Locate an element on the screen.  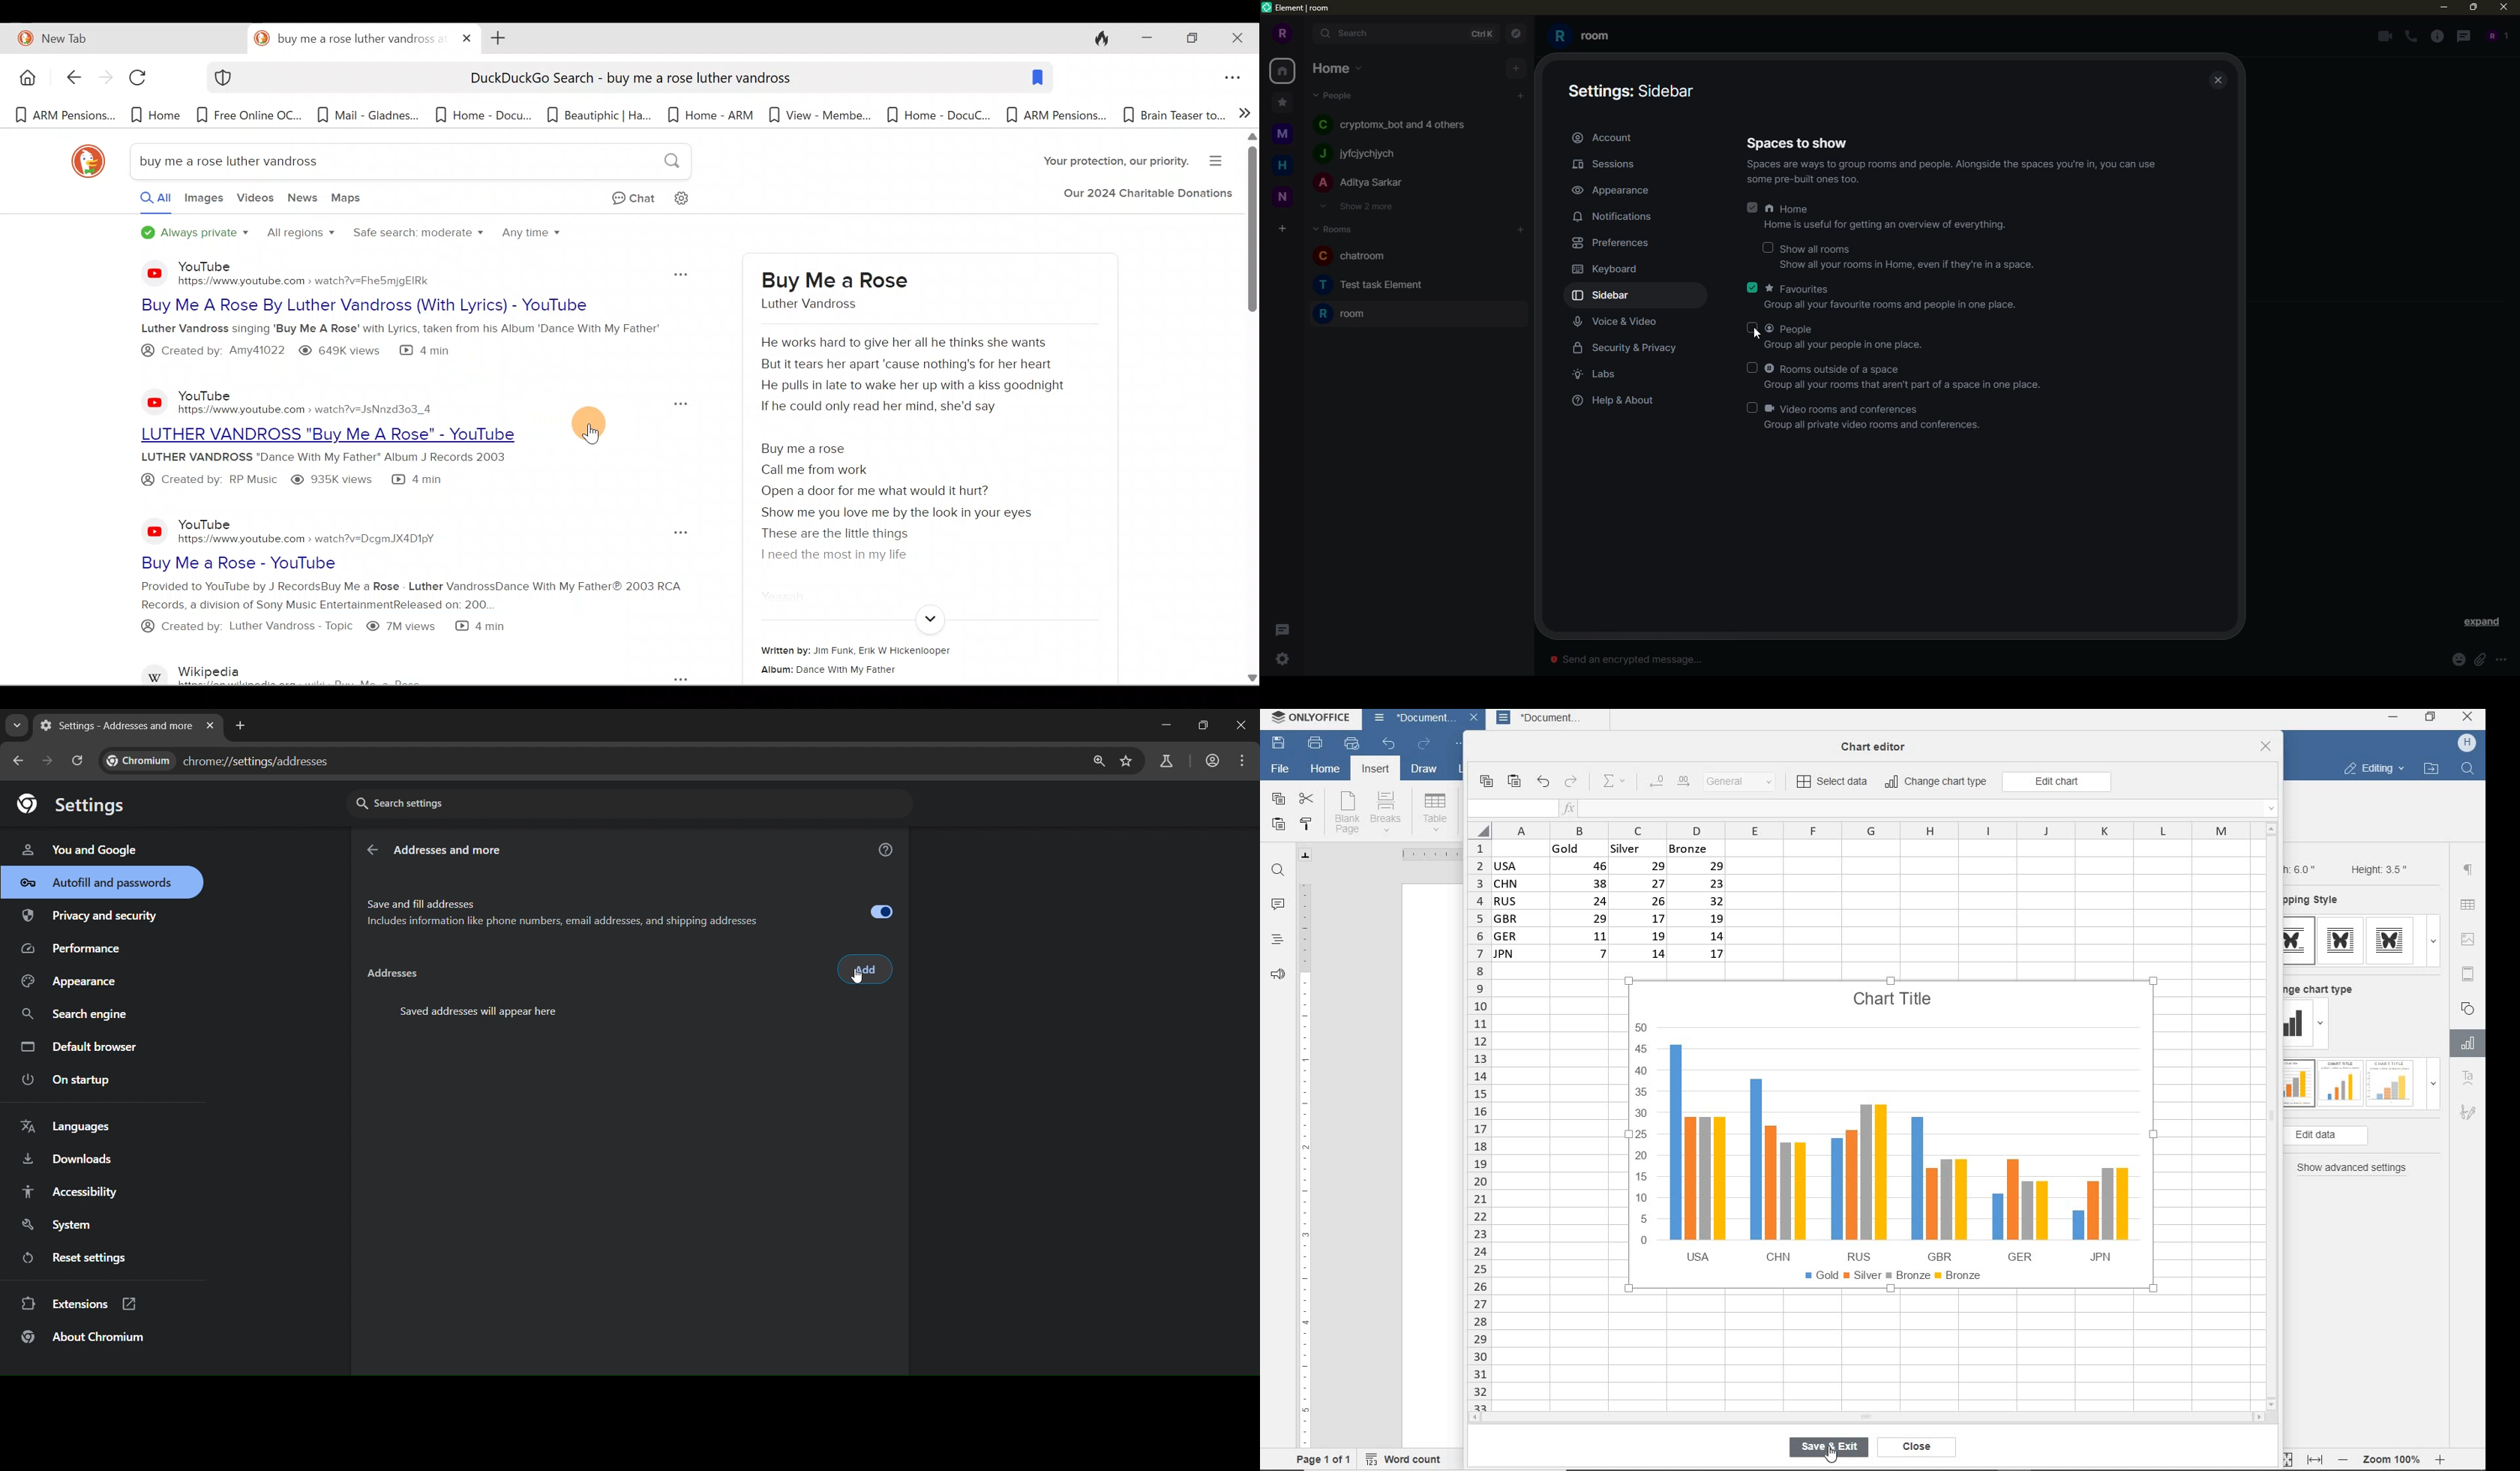
feedback & support is located at coordinates (1276, 978).